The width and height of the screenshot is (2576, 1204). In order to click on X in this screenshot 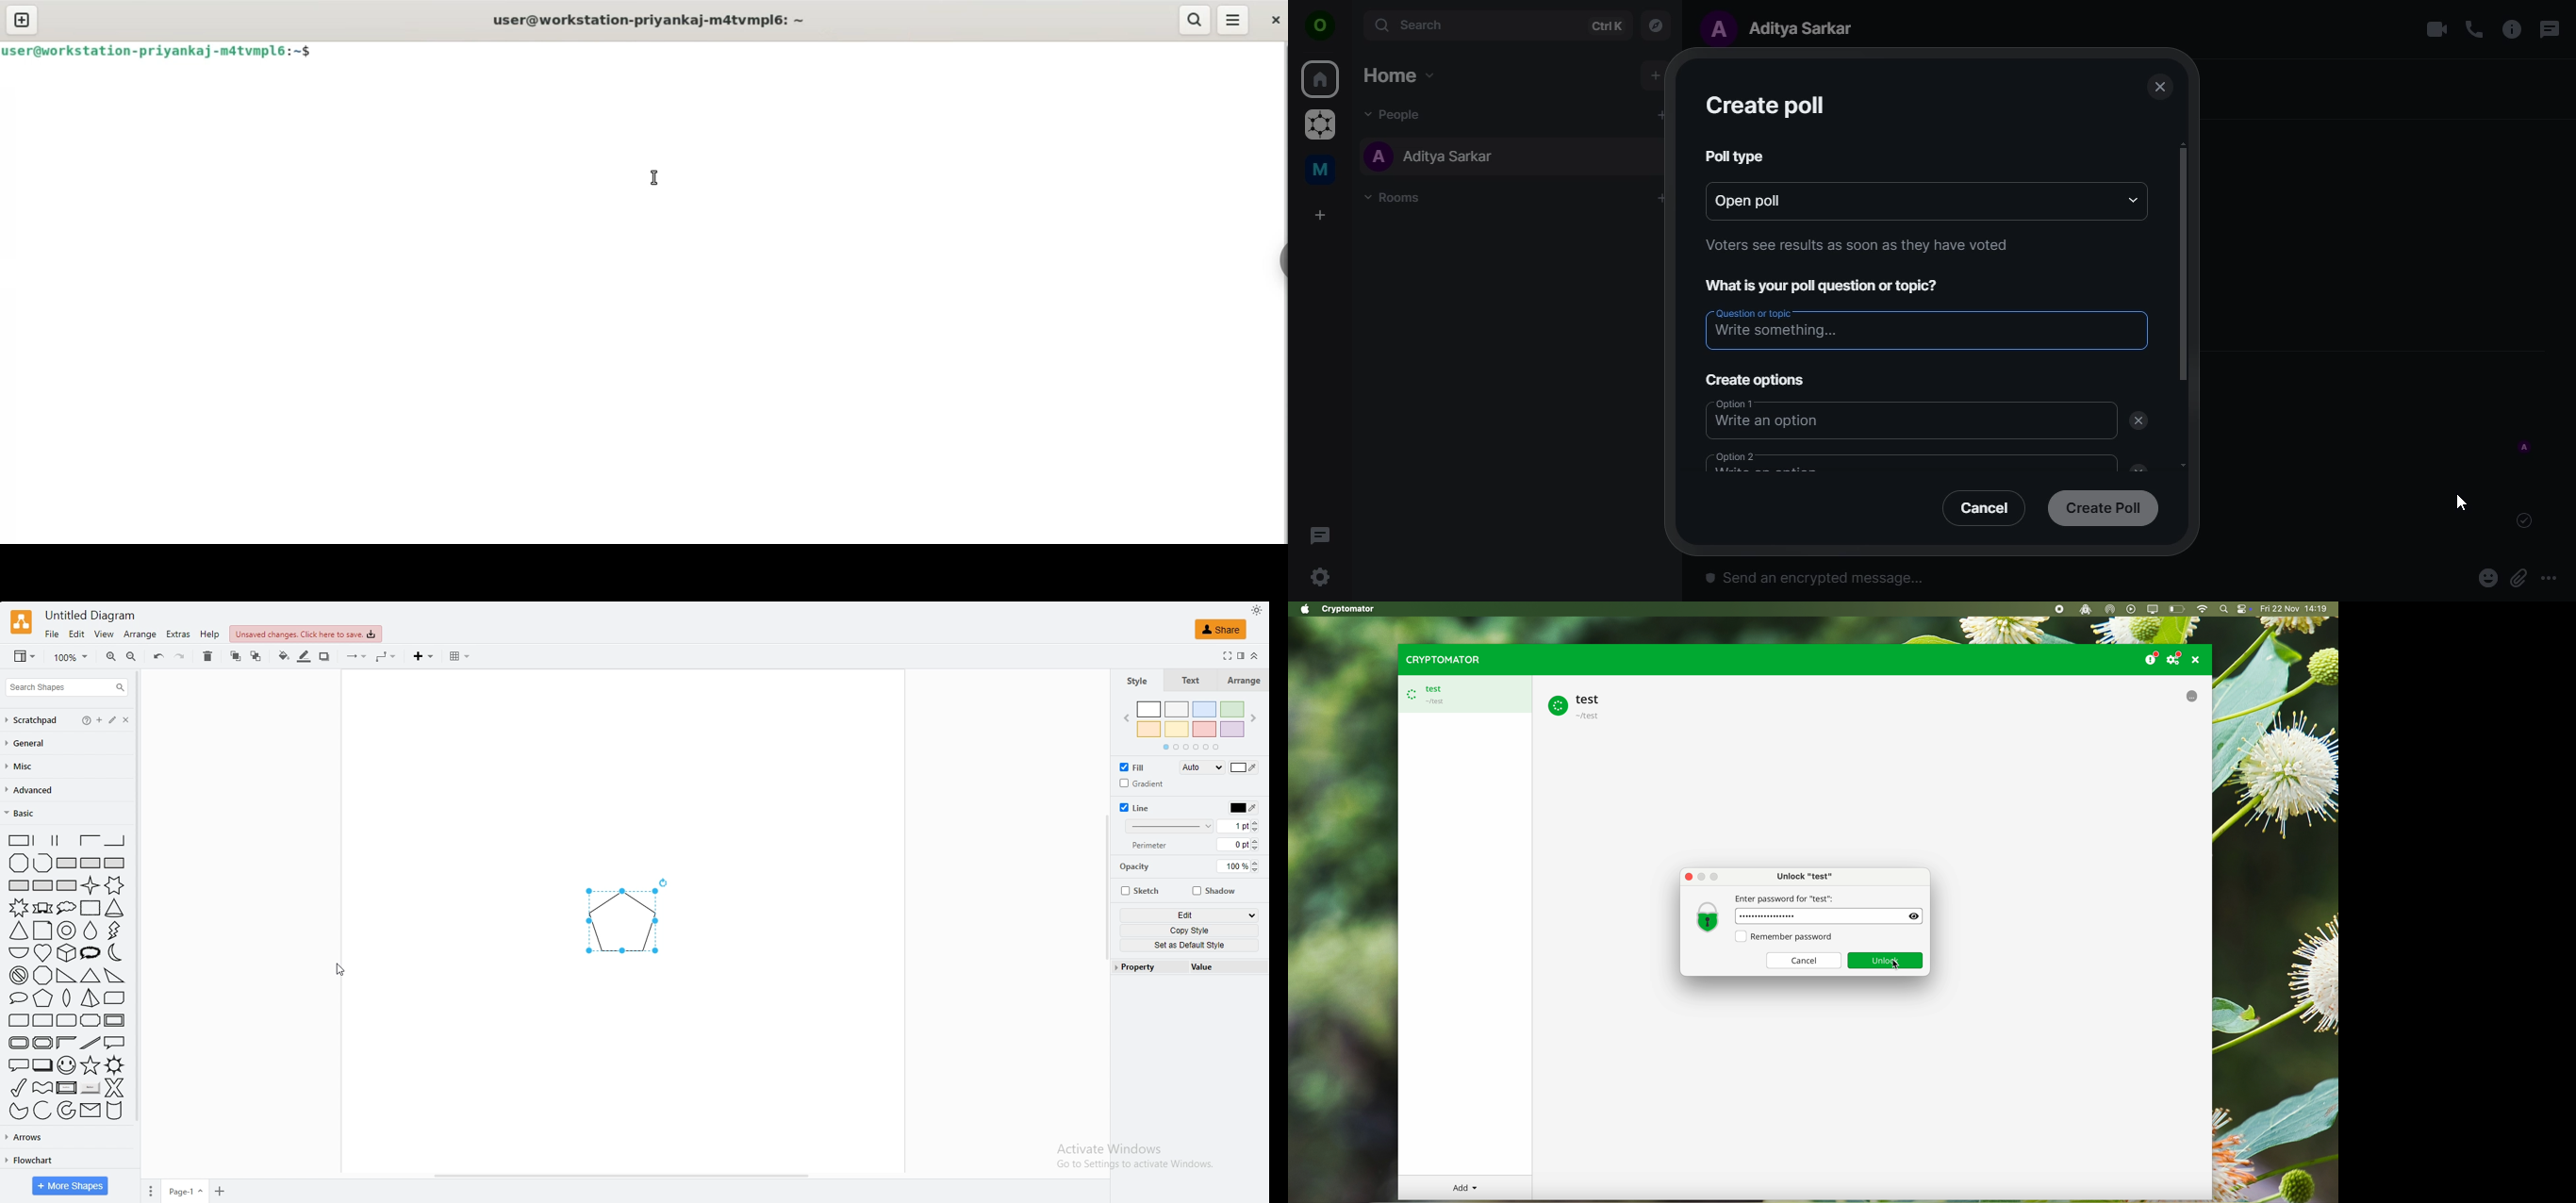, I will do `click(115, 1087)`.